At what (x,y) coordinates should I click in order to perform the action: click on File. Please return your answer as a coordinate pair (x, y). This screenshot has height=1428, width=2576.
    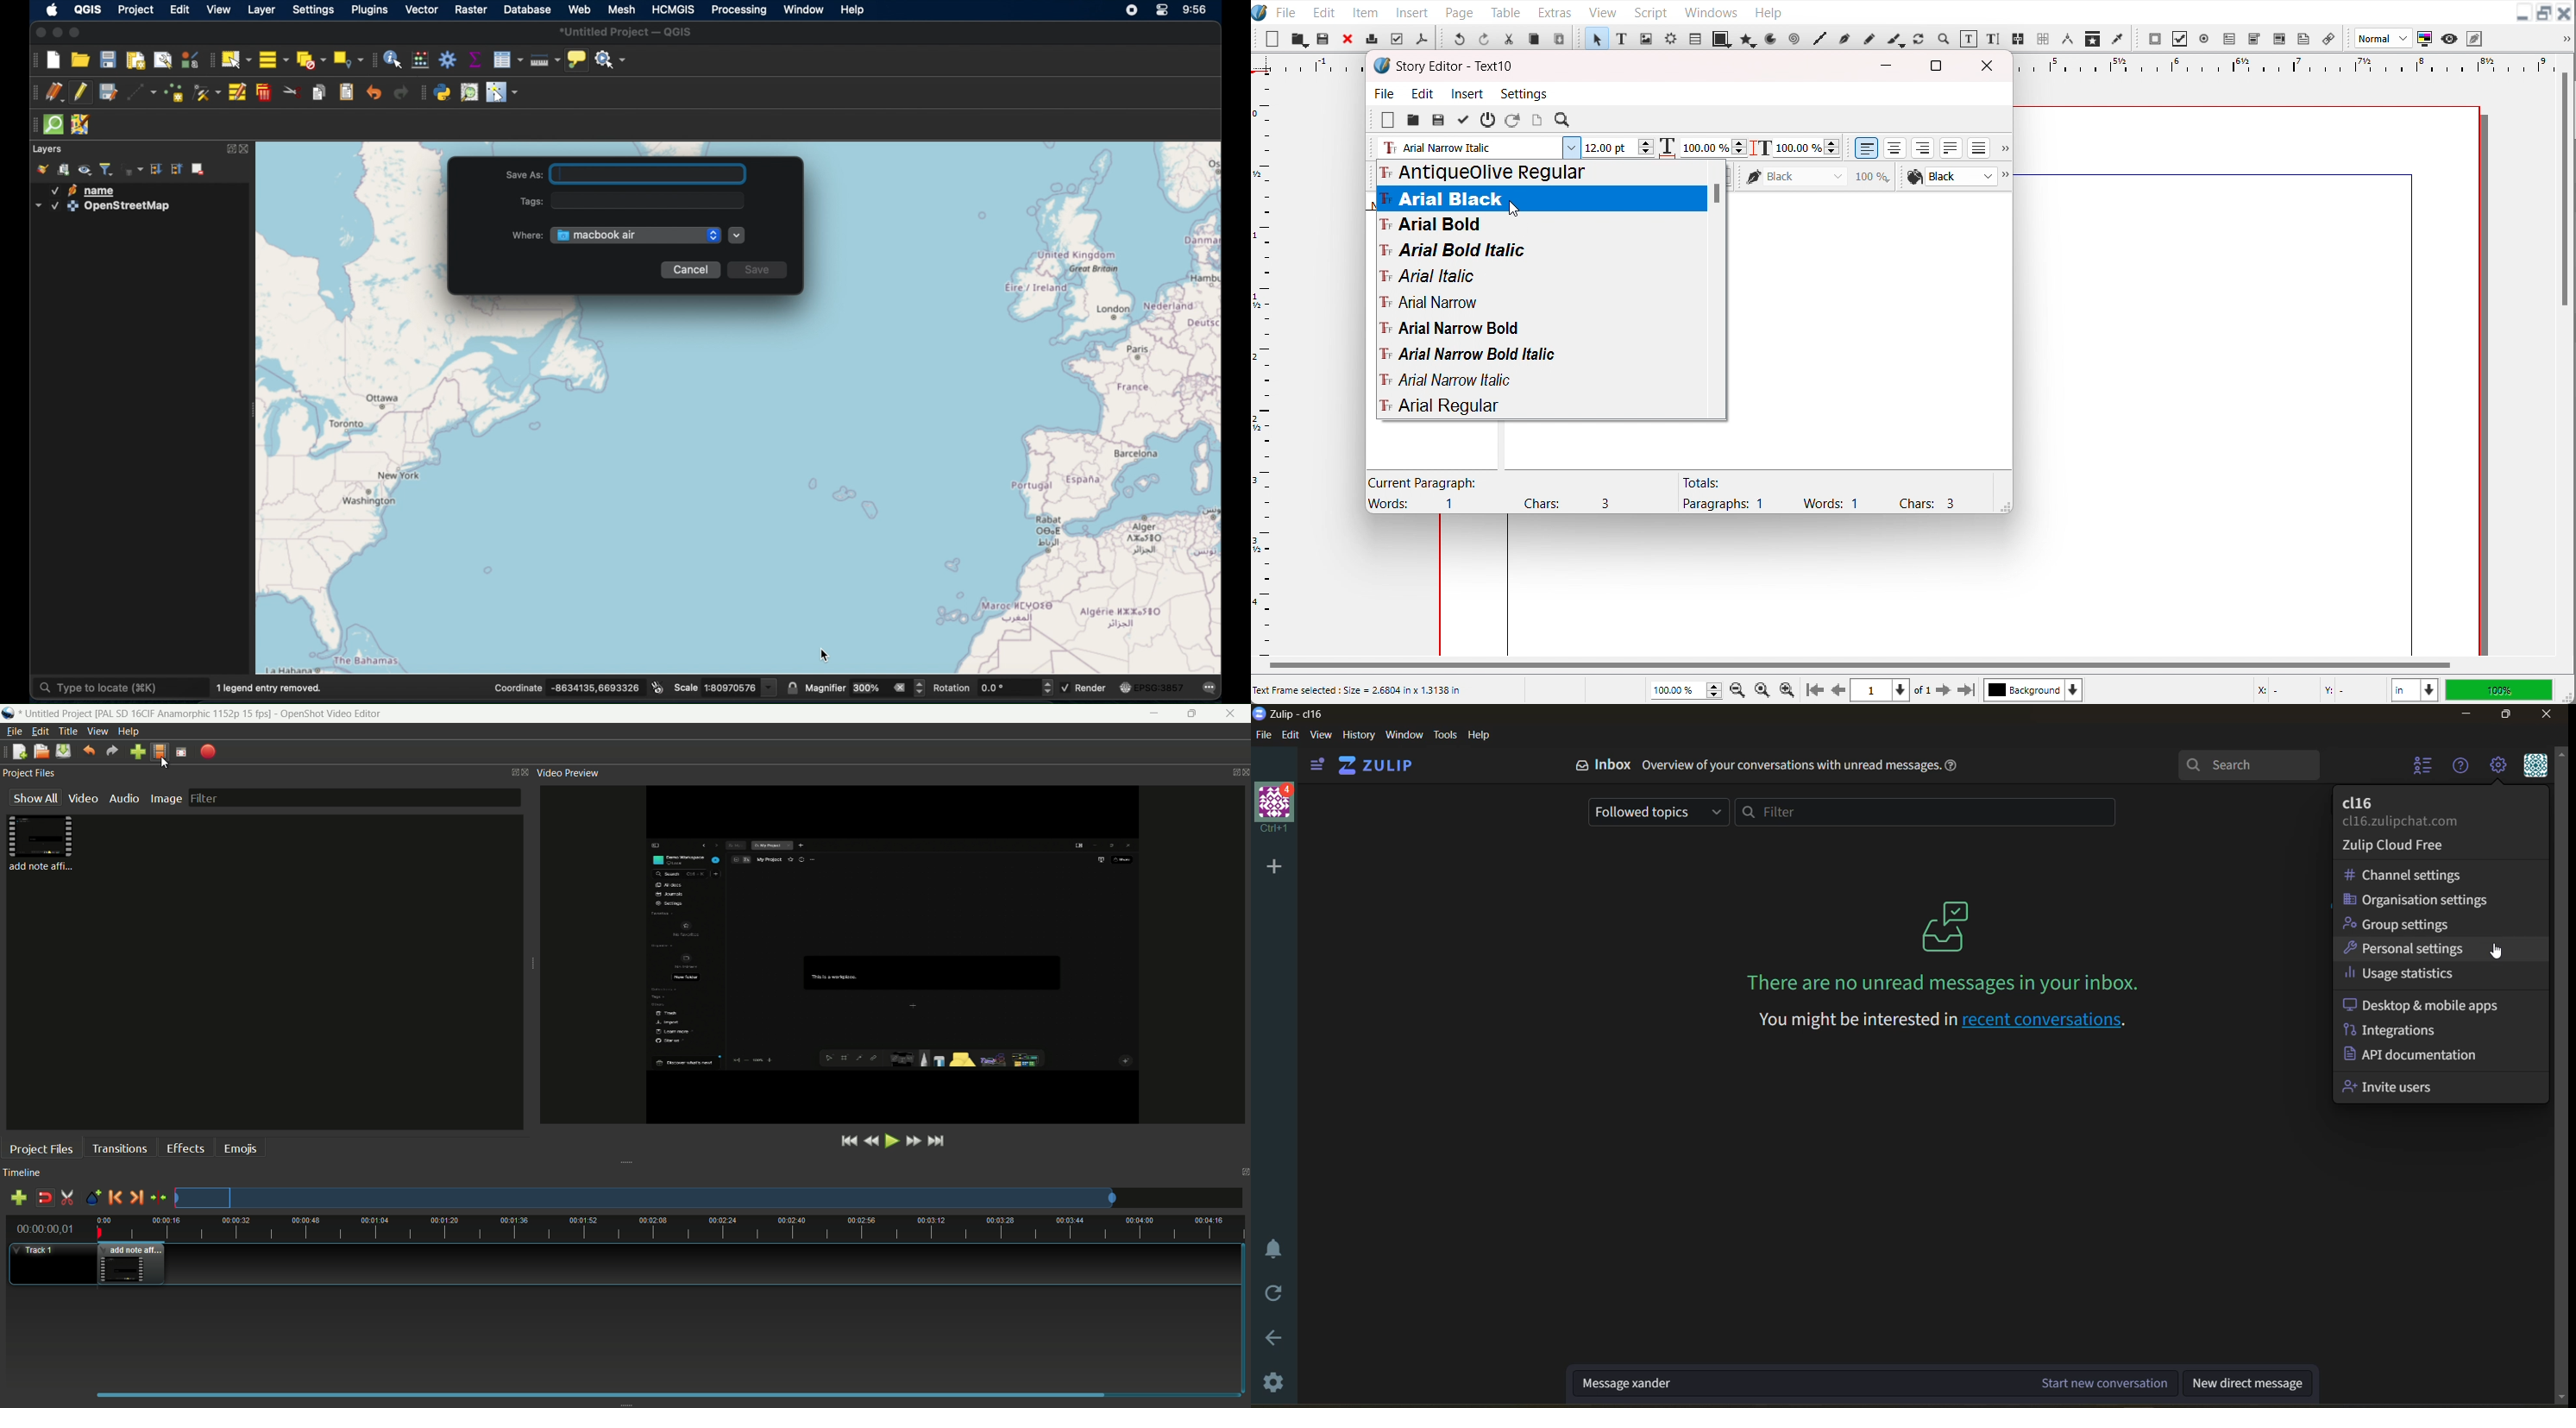
    Looking at the image, I should click on (1286, 11).